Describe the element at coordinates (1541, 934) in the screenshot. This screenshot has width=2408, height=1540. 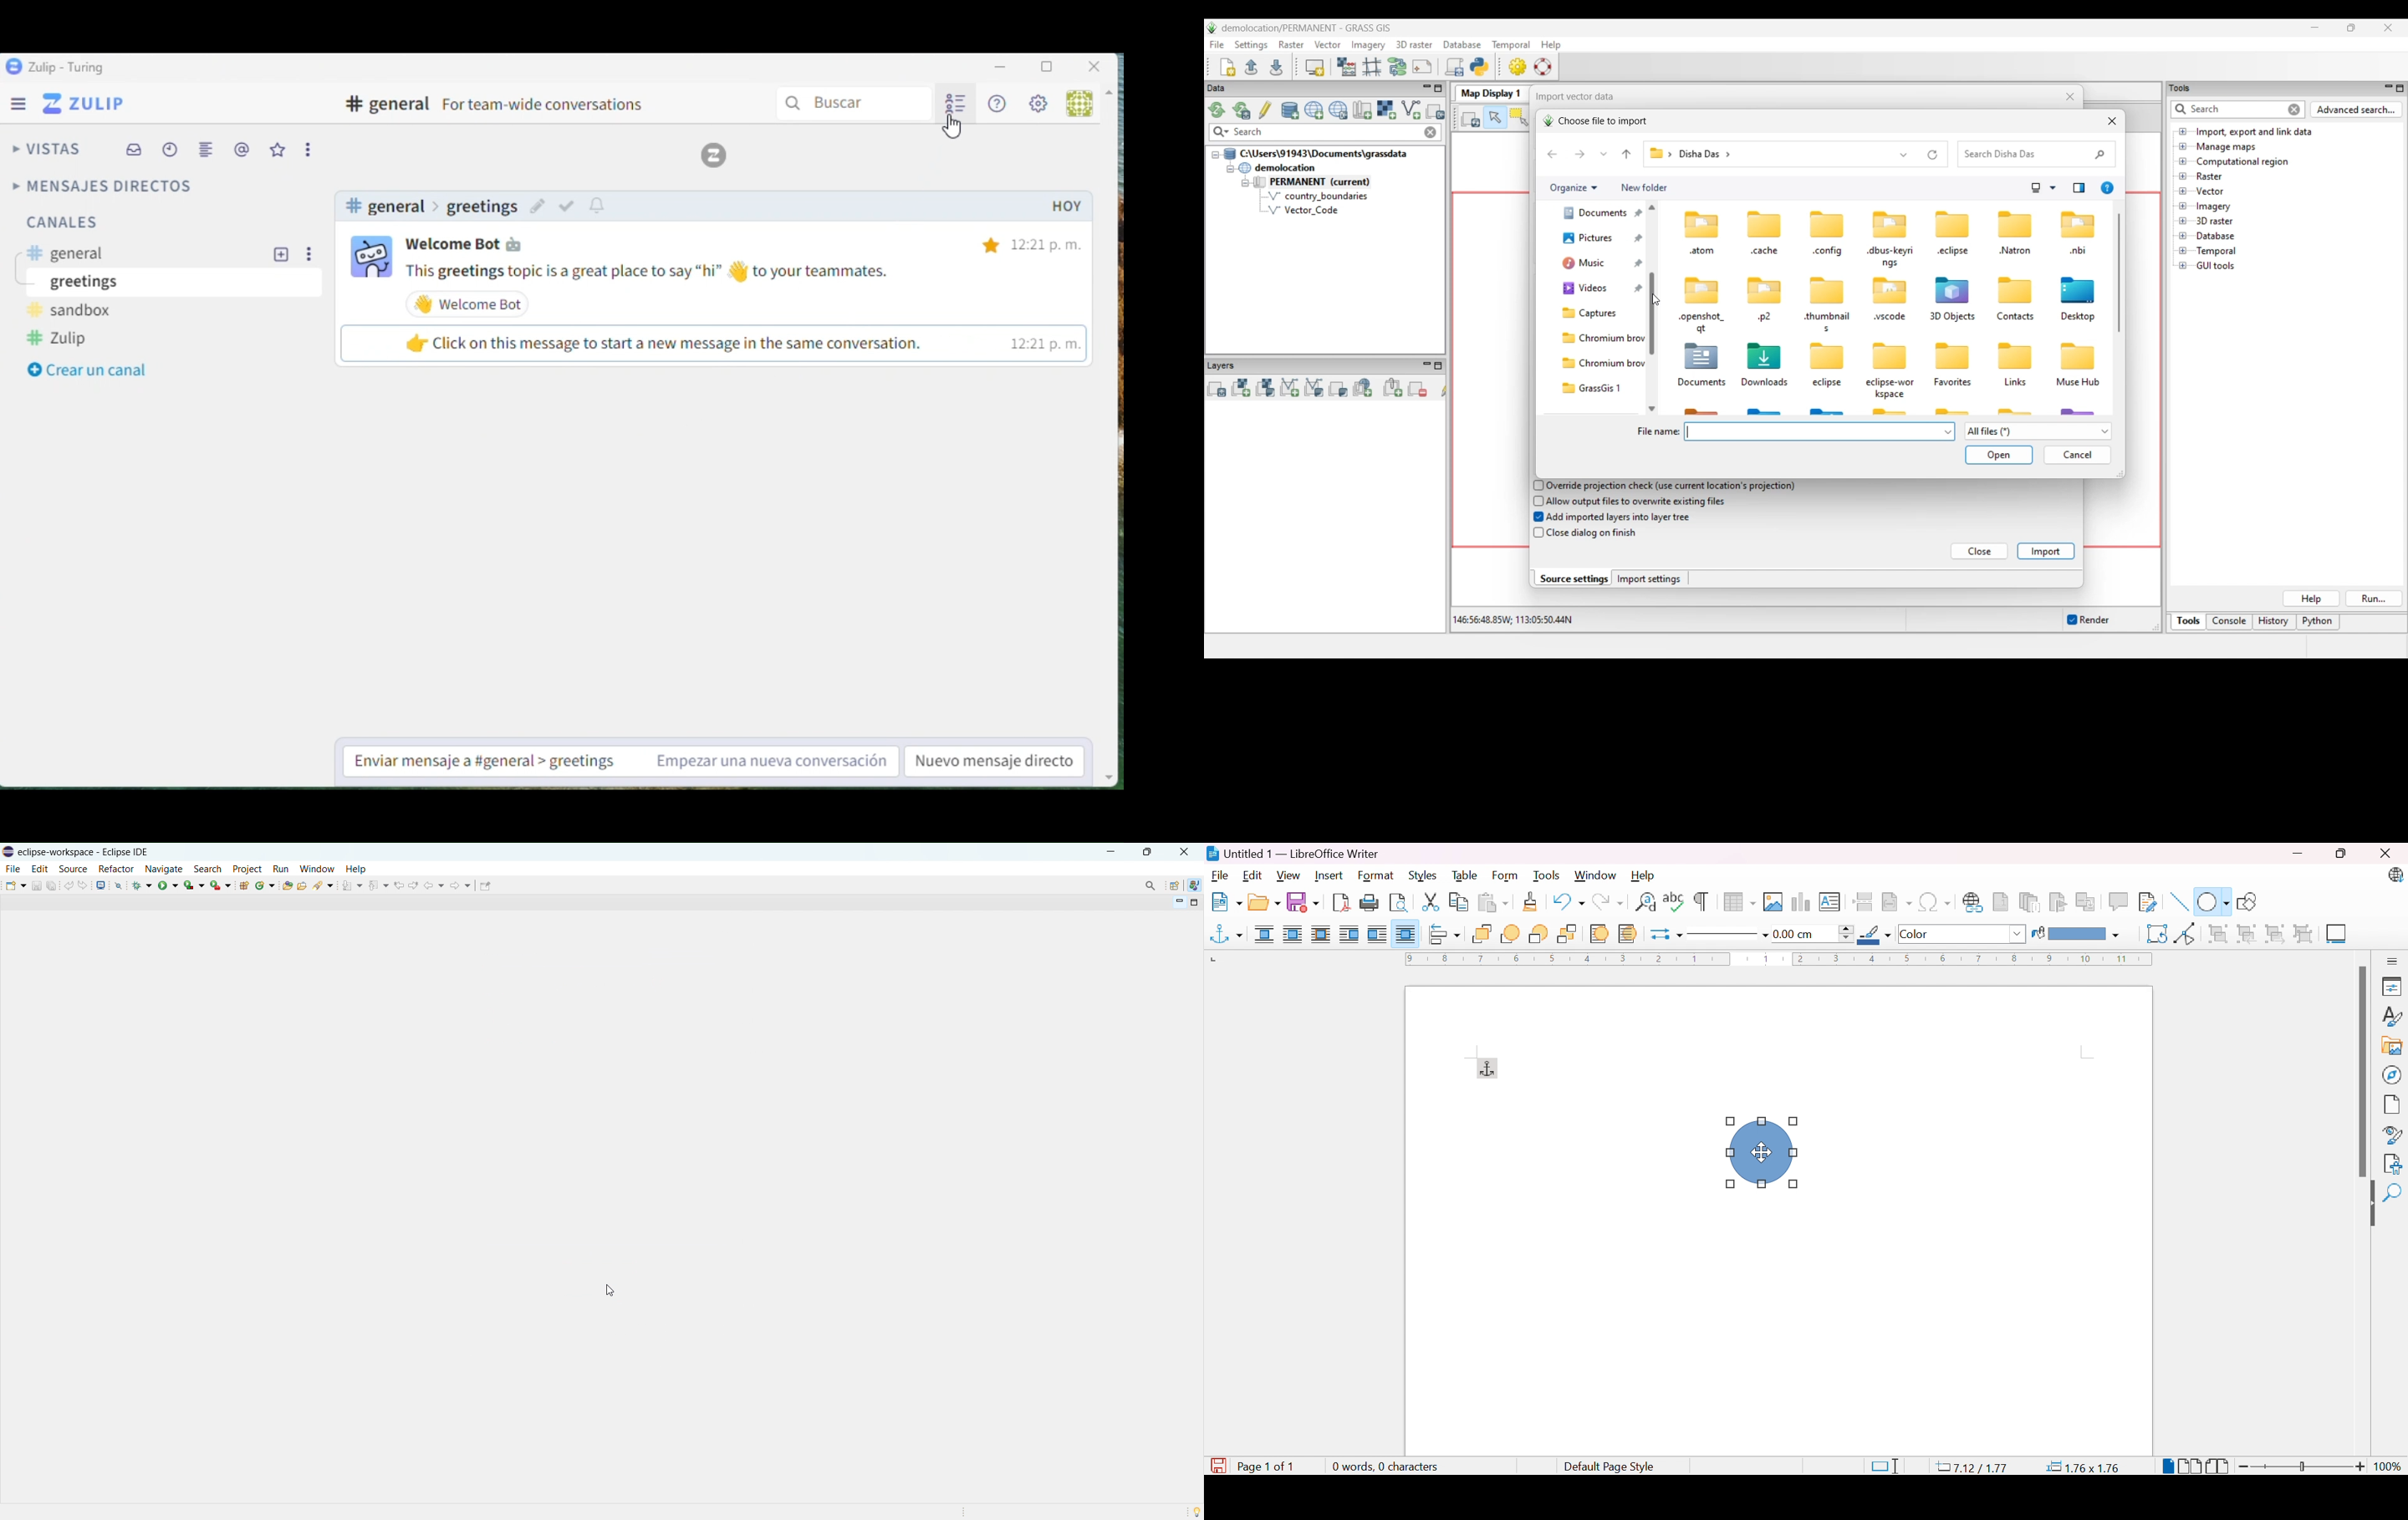
I see `Back one` at that location.